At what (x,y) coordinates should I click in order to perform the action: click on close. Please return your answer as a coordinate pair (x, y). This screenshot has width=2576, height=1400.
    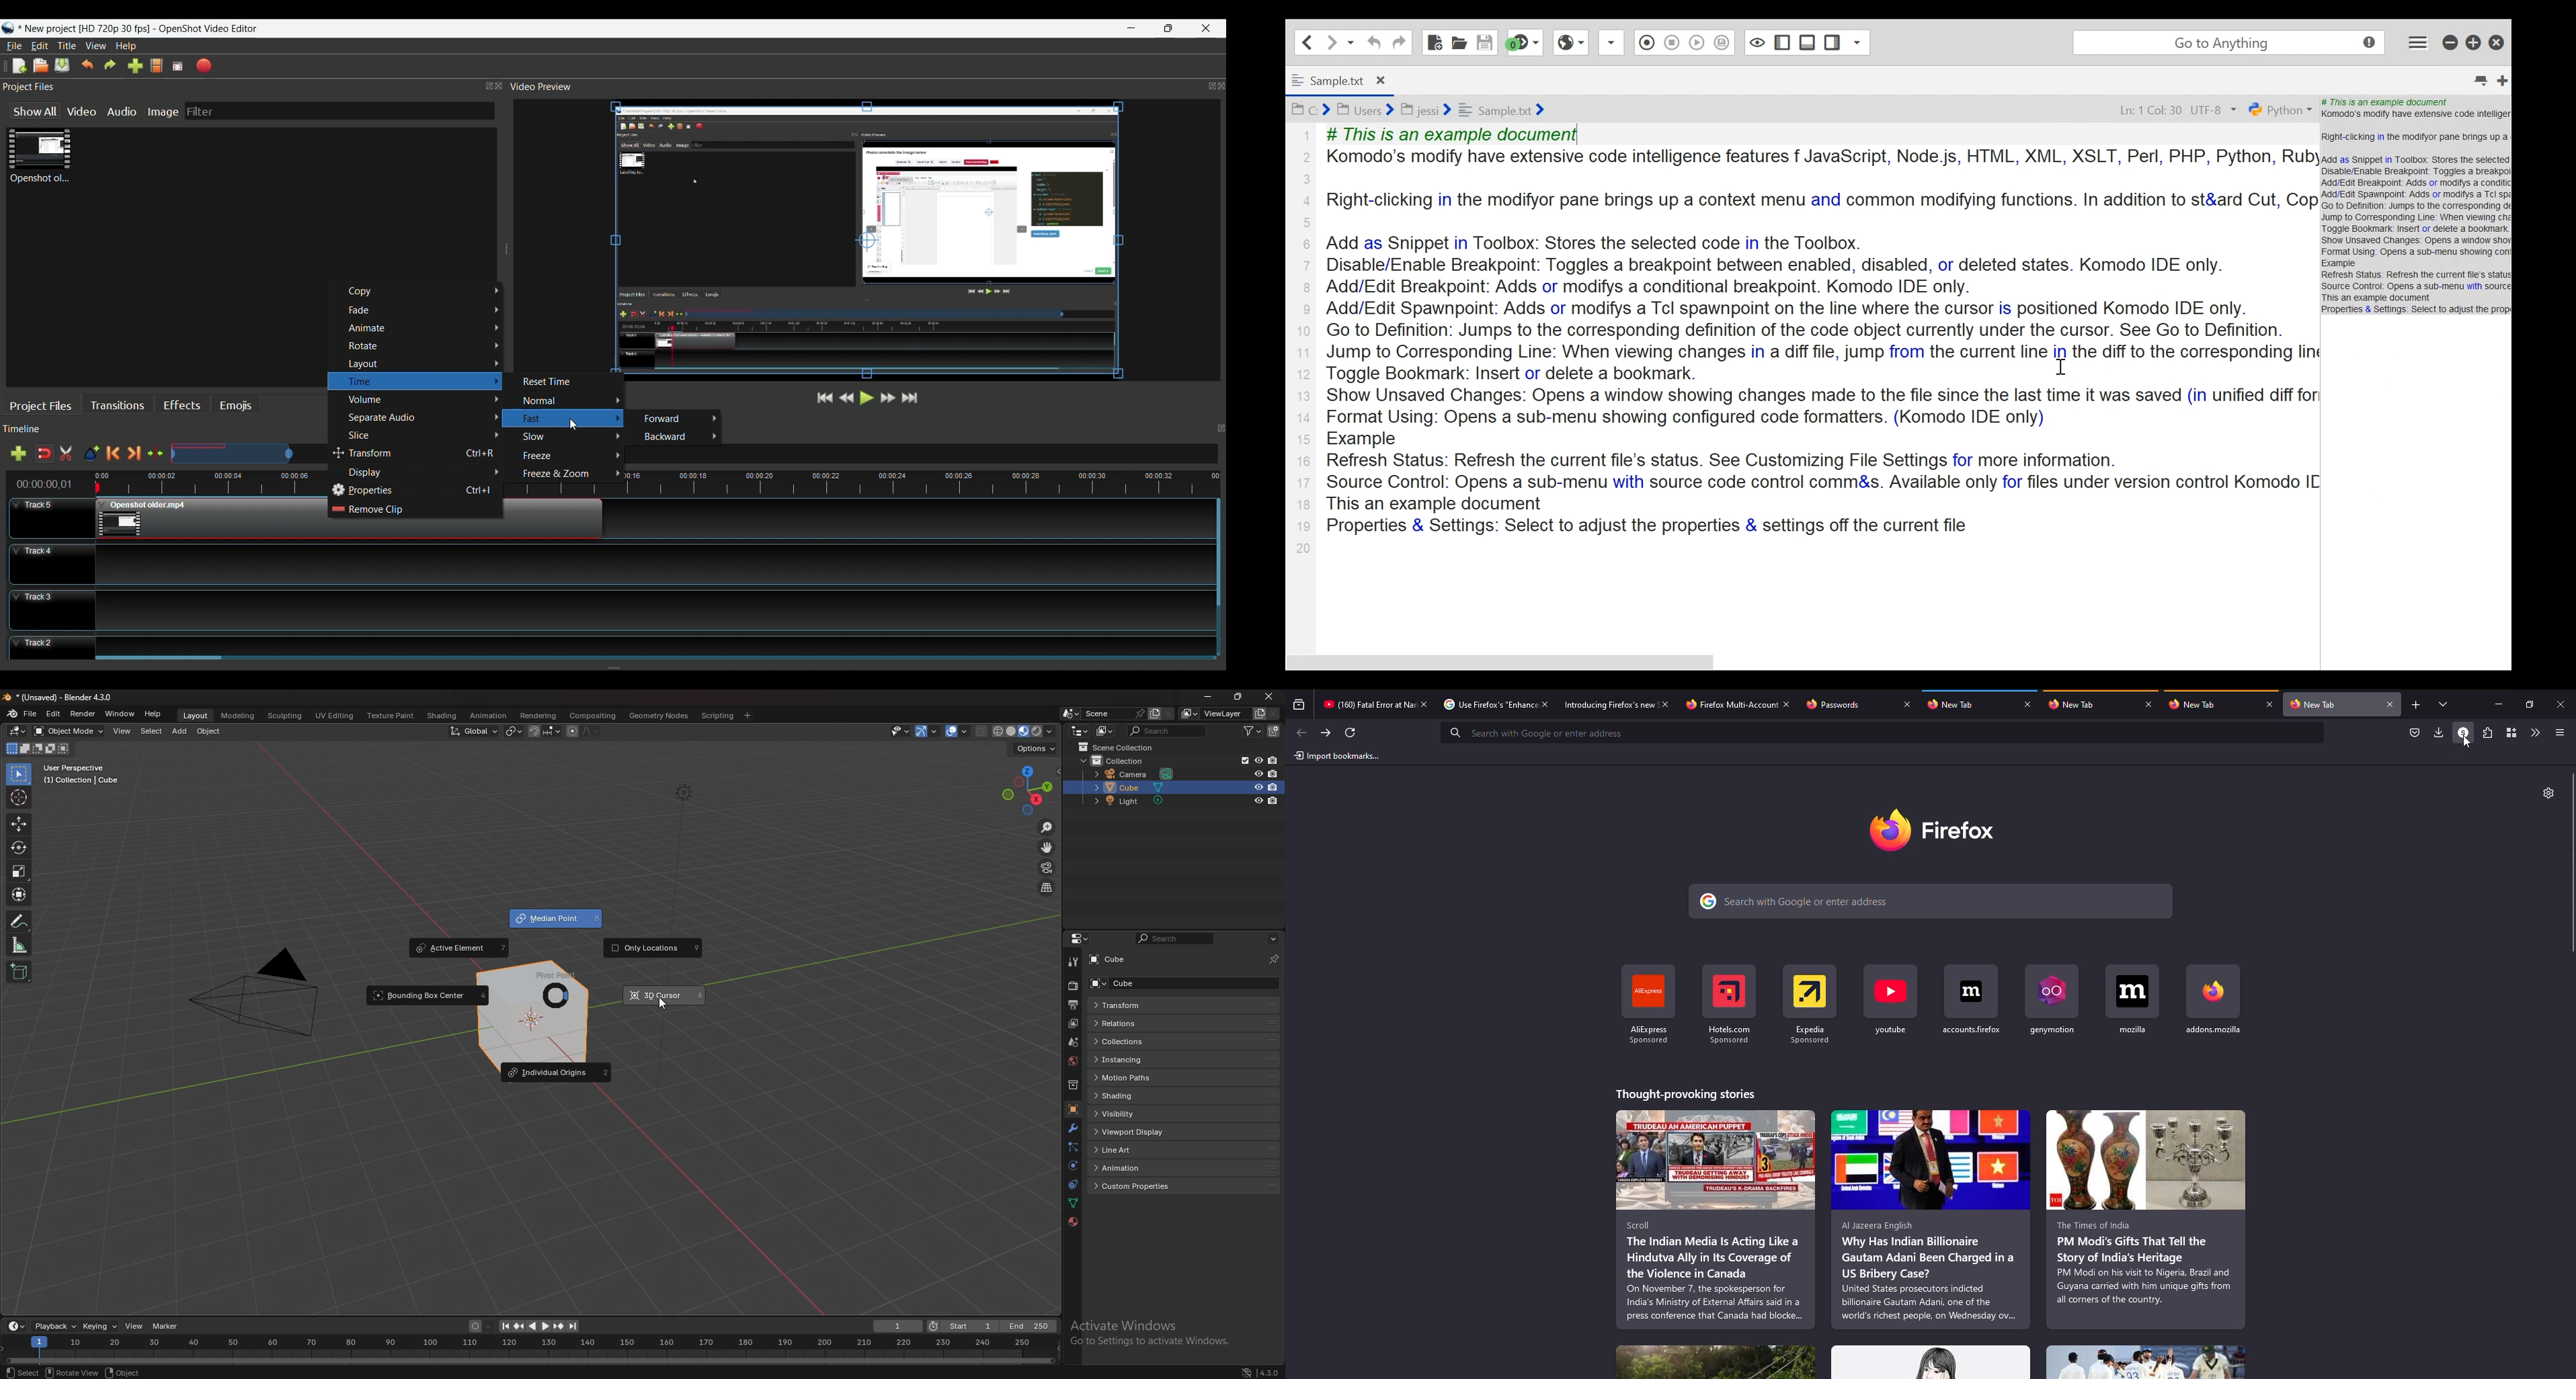
    Looking at the image, I should click on (1907, 704).